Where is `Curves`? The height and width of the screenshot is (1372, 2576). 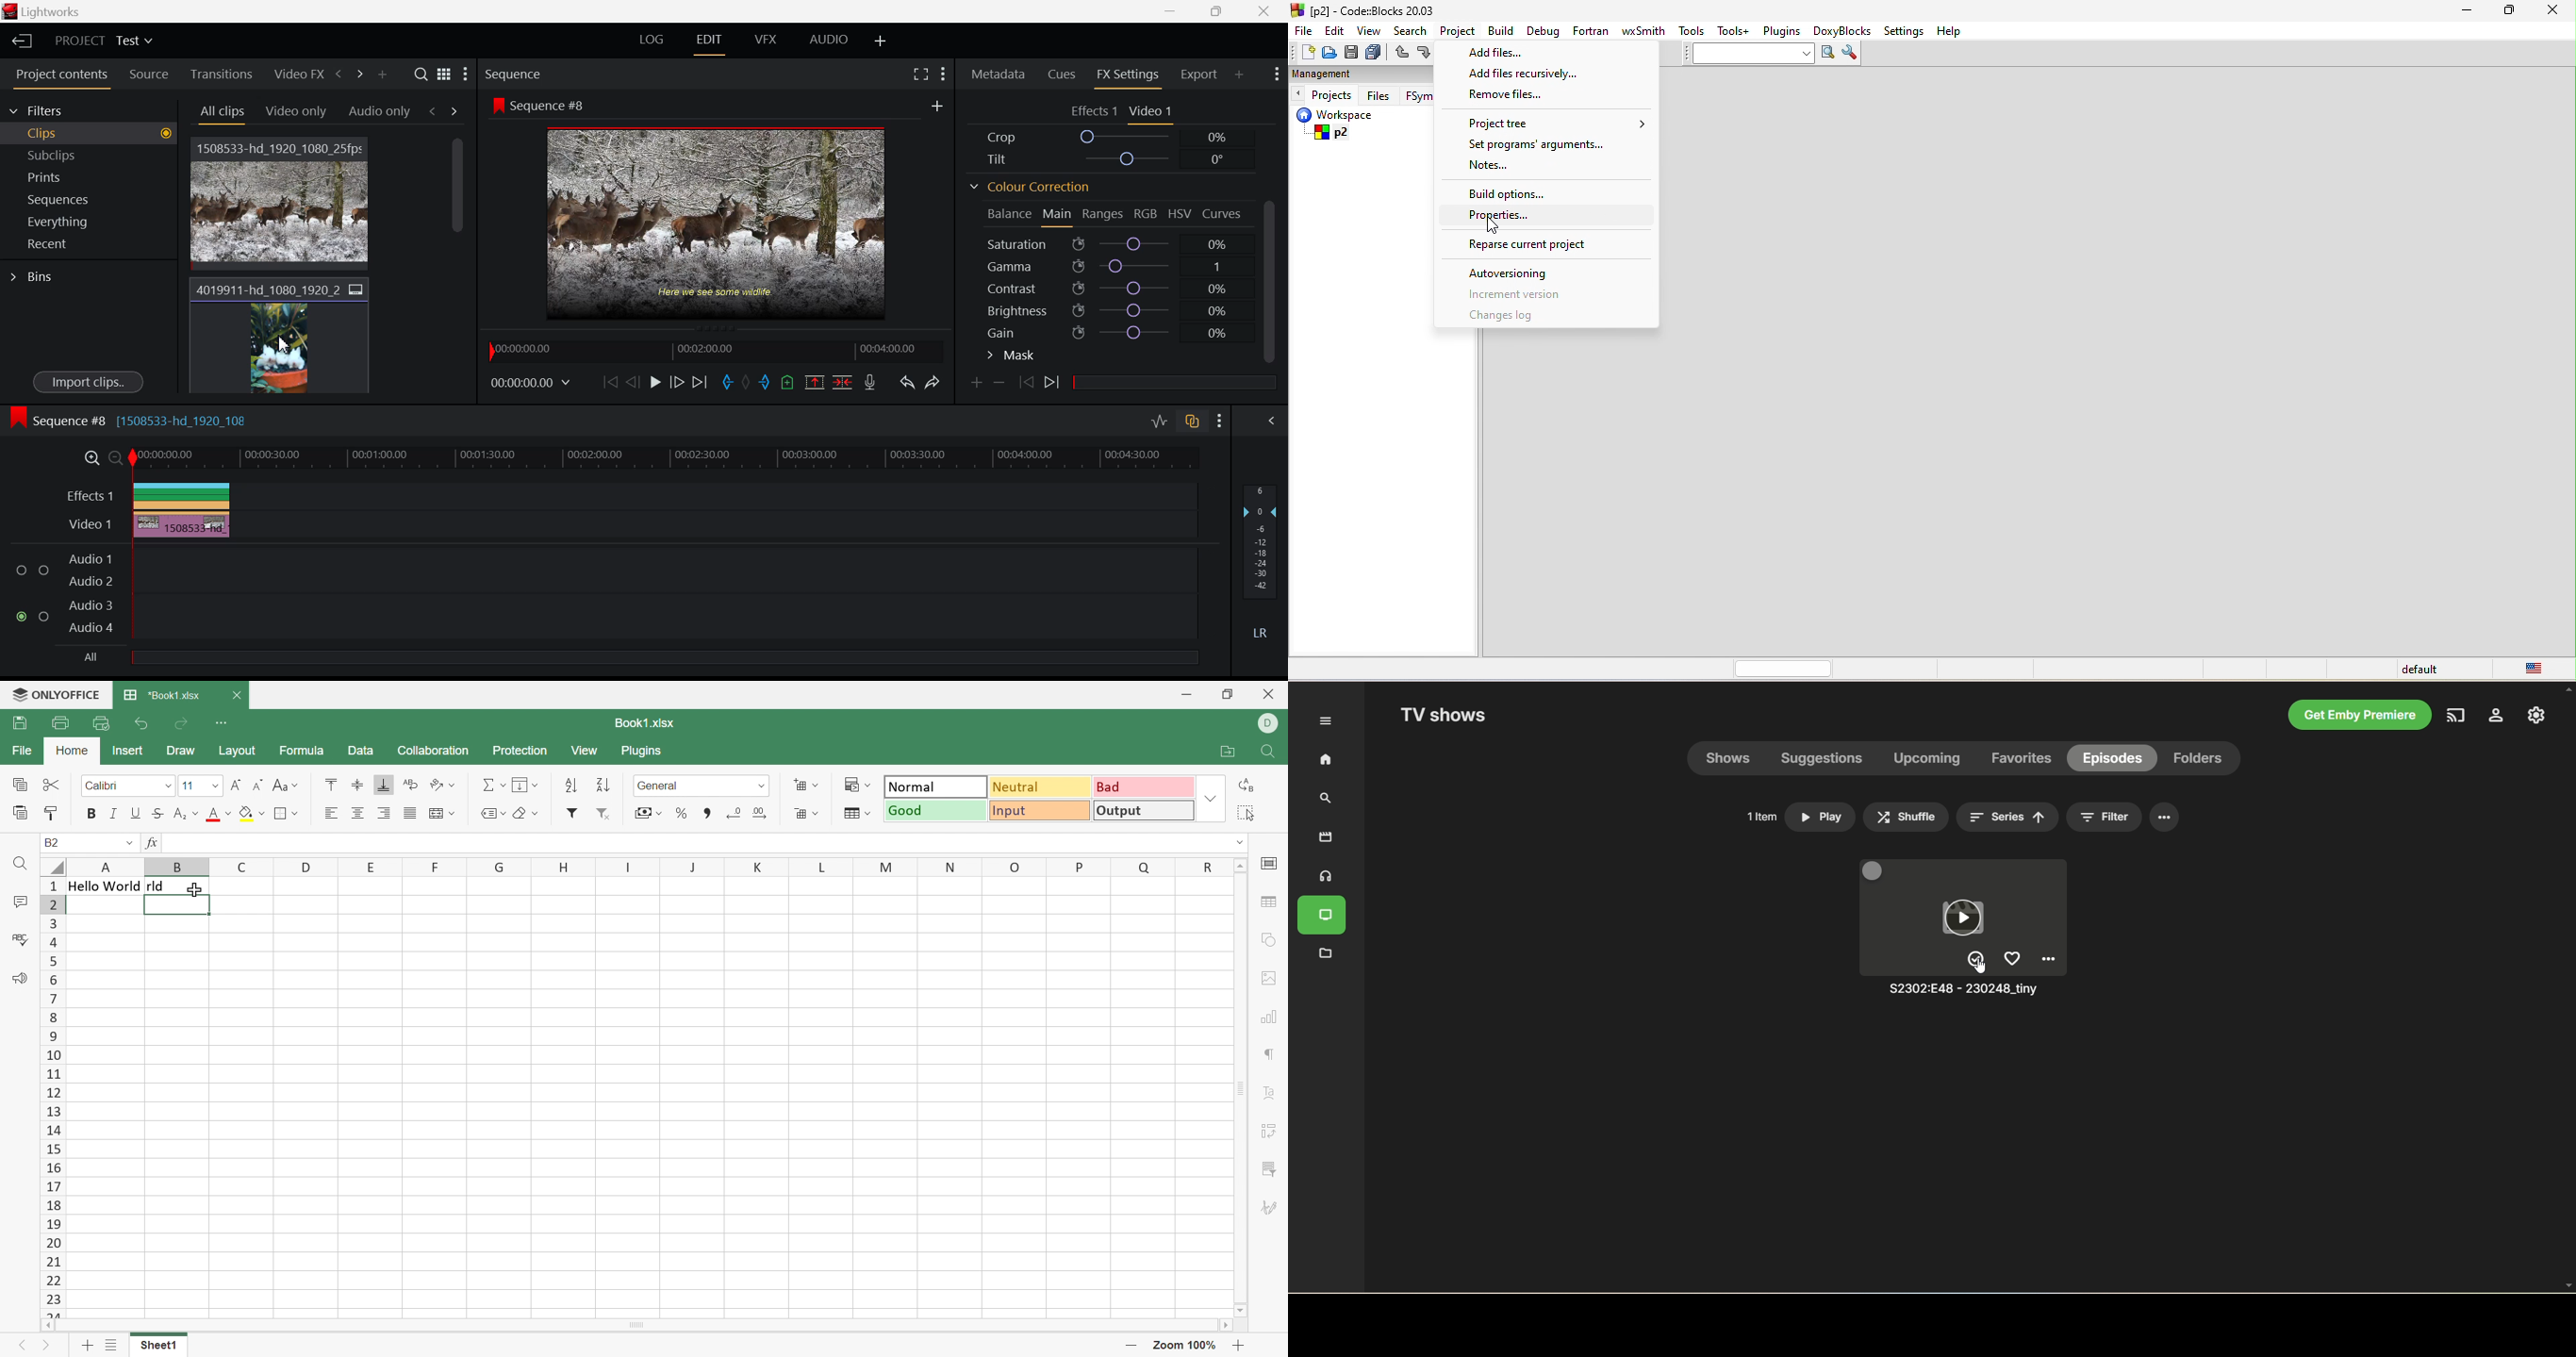
Curves is located at coordinates (1225, 215).